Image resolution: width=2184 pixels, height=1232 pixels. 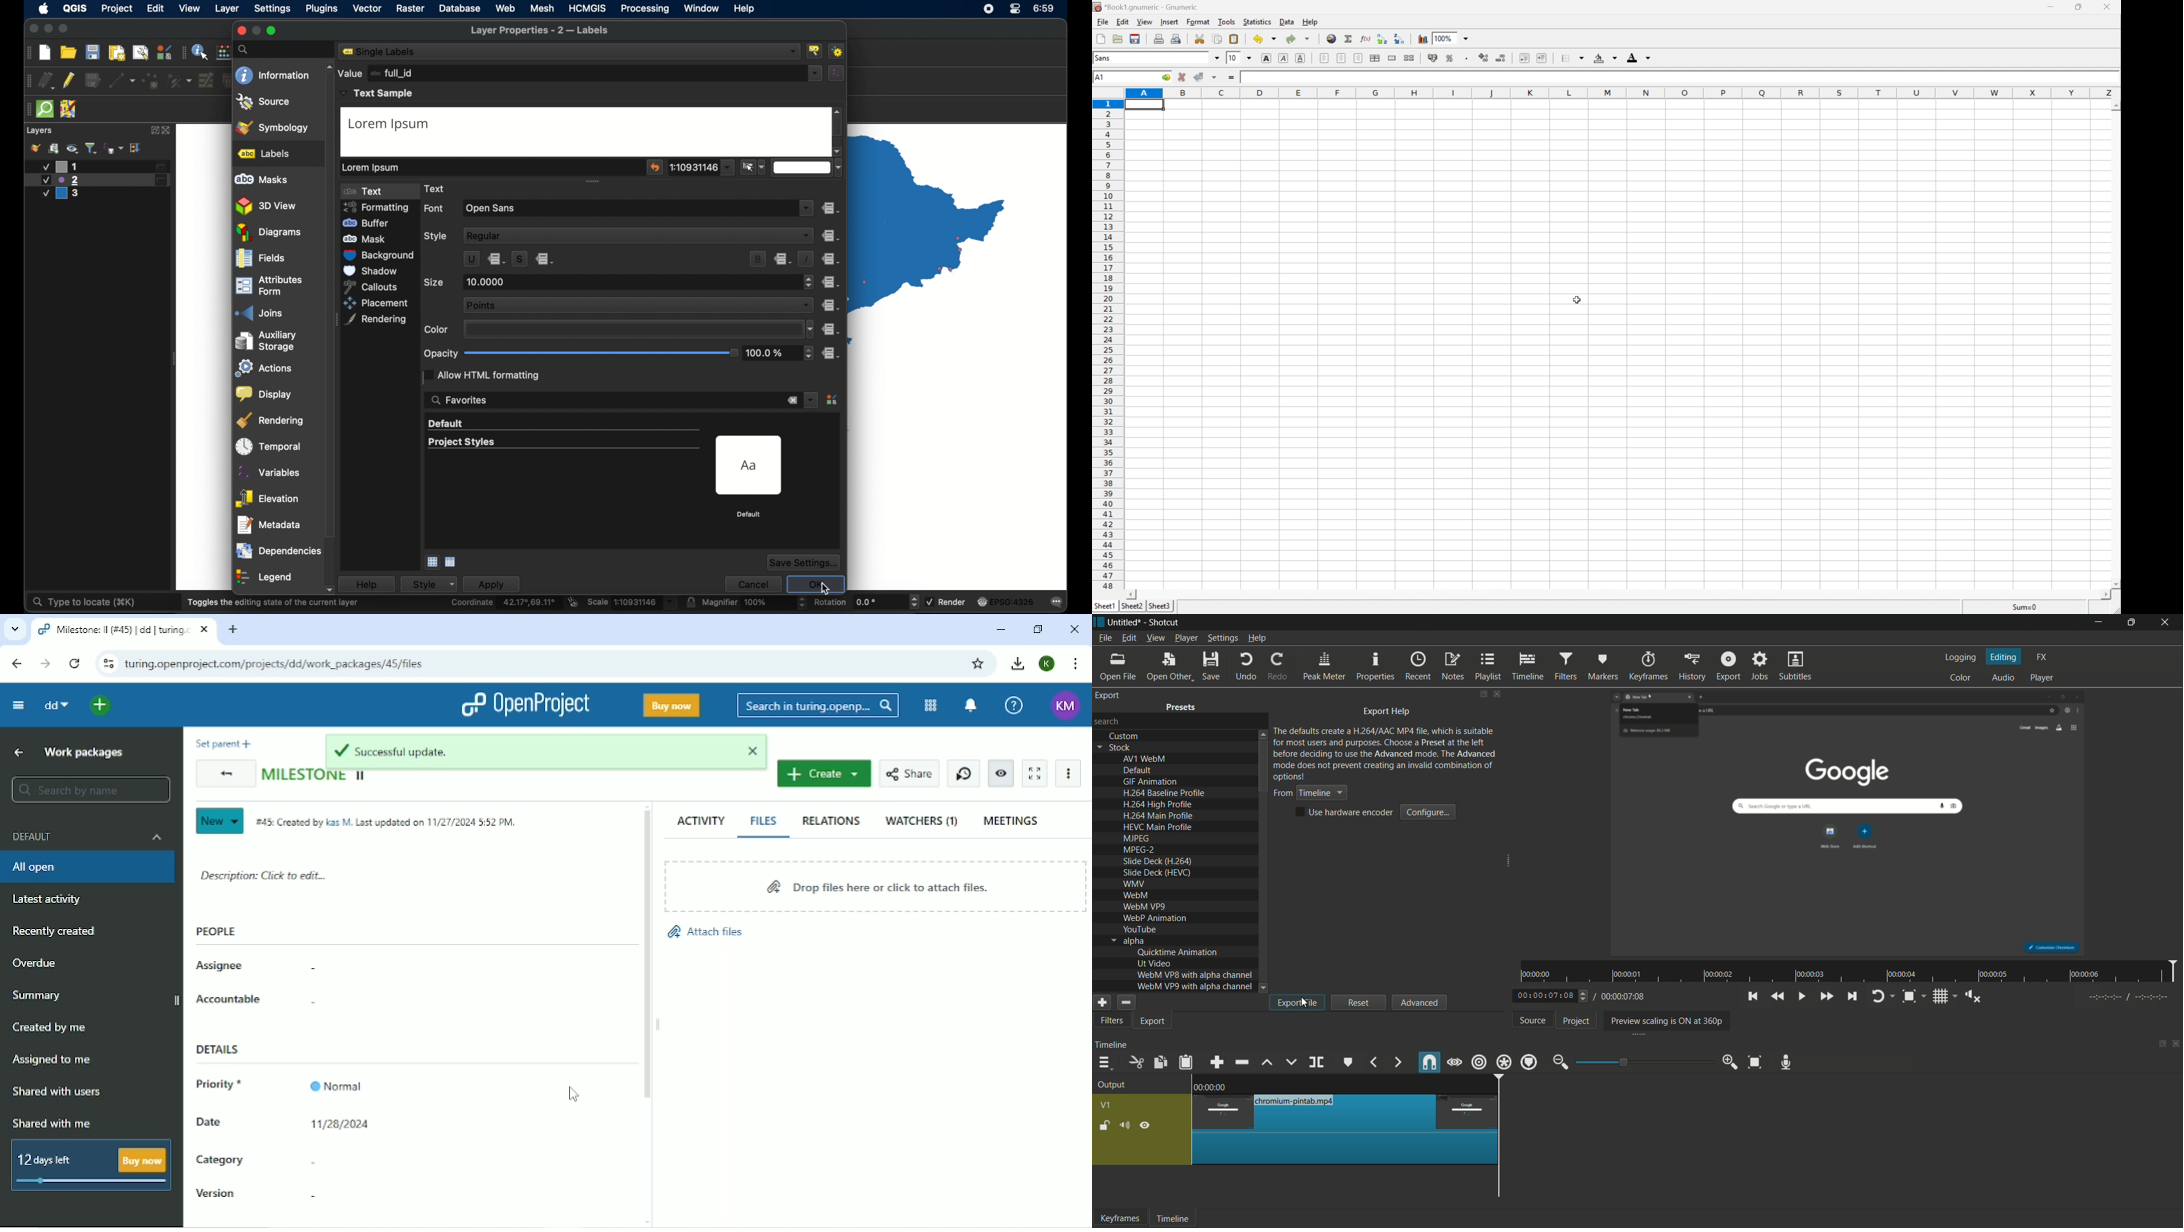 I want to click on jsom remote, so click(x=69, y=109).